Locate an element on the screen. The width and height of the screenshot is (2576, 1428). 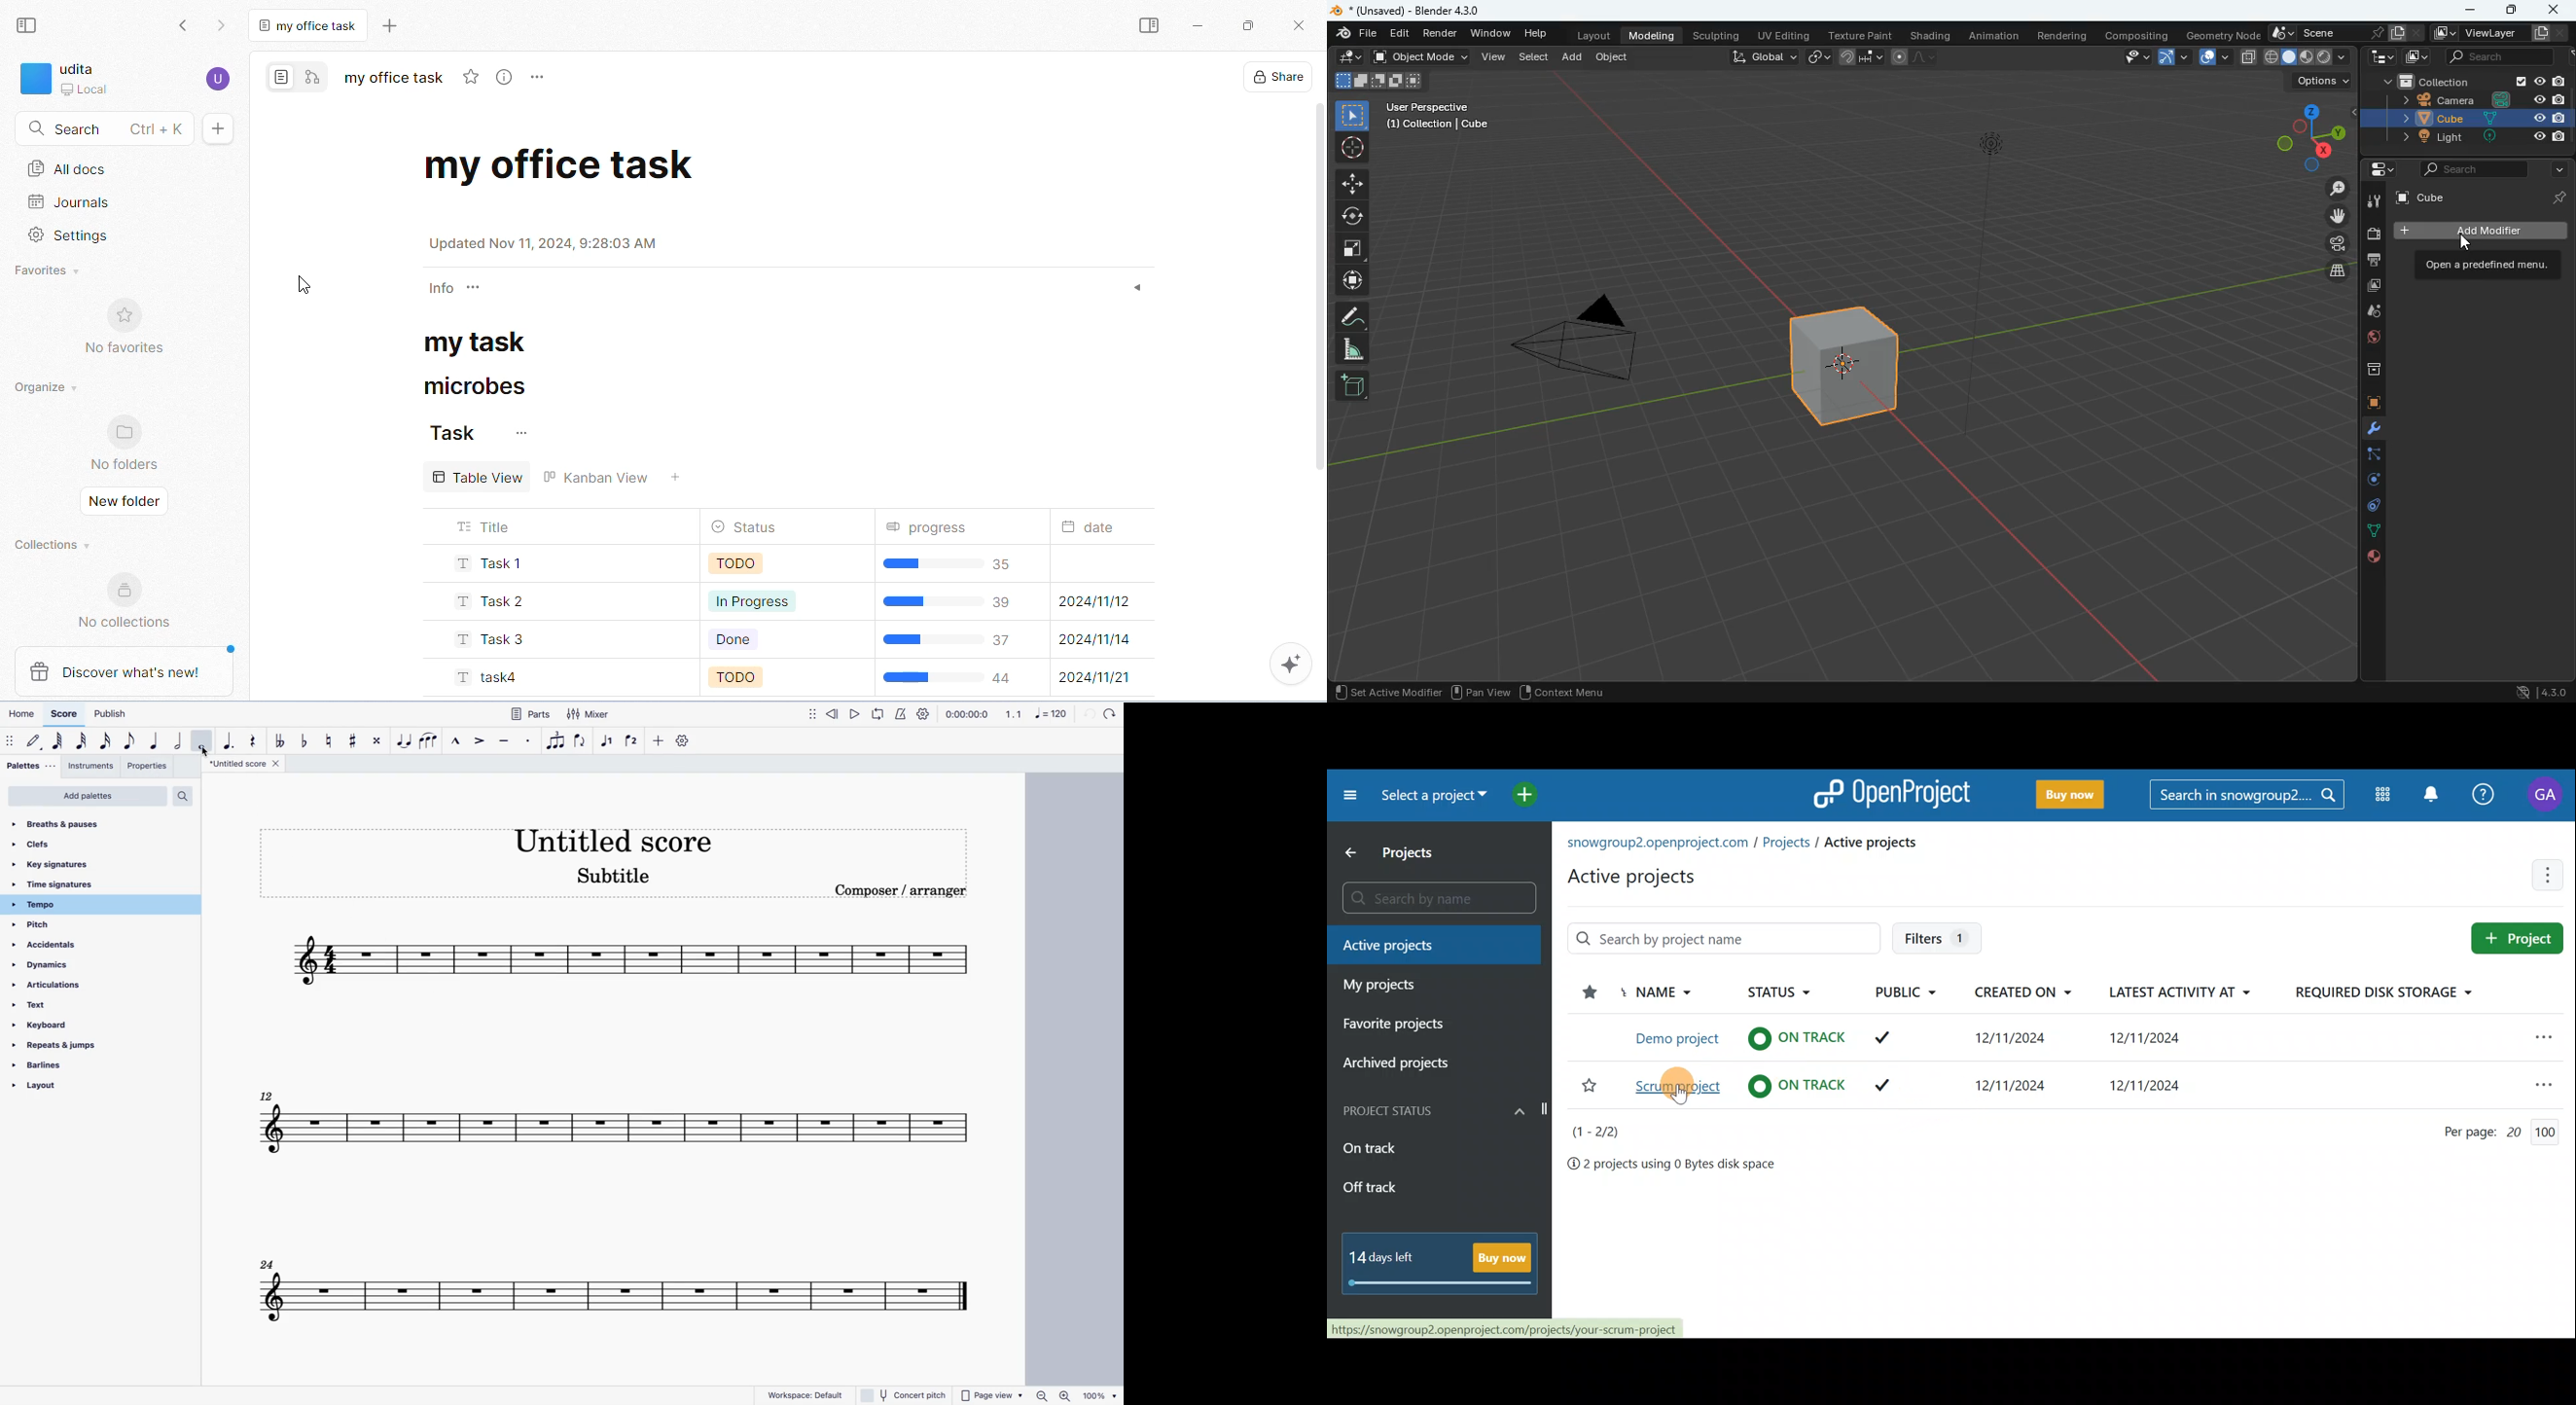
Projects is located at coordinates (1400, 853).